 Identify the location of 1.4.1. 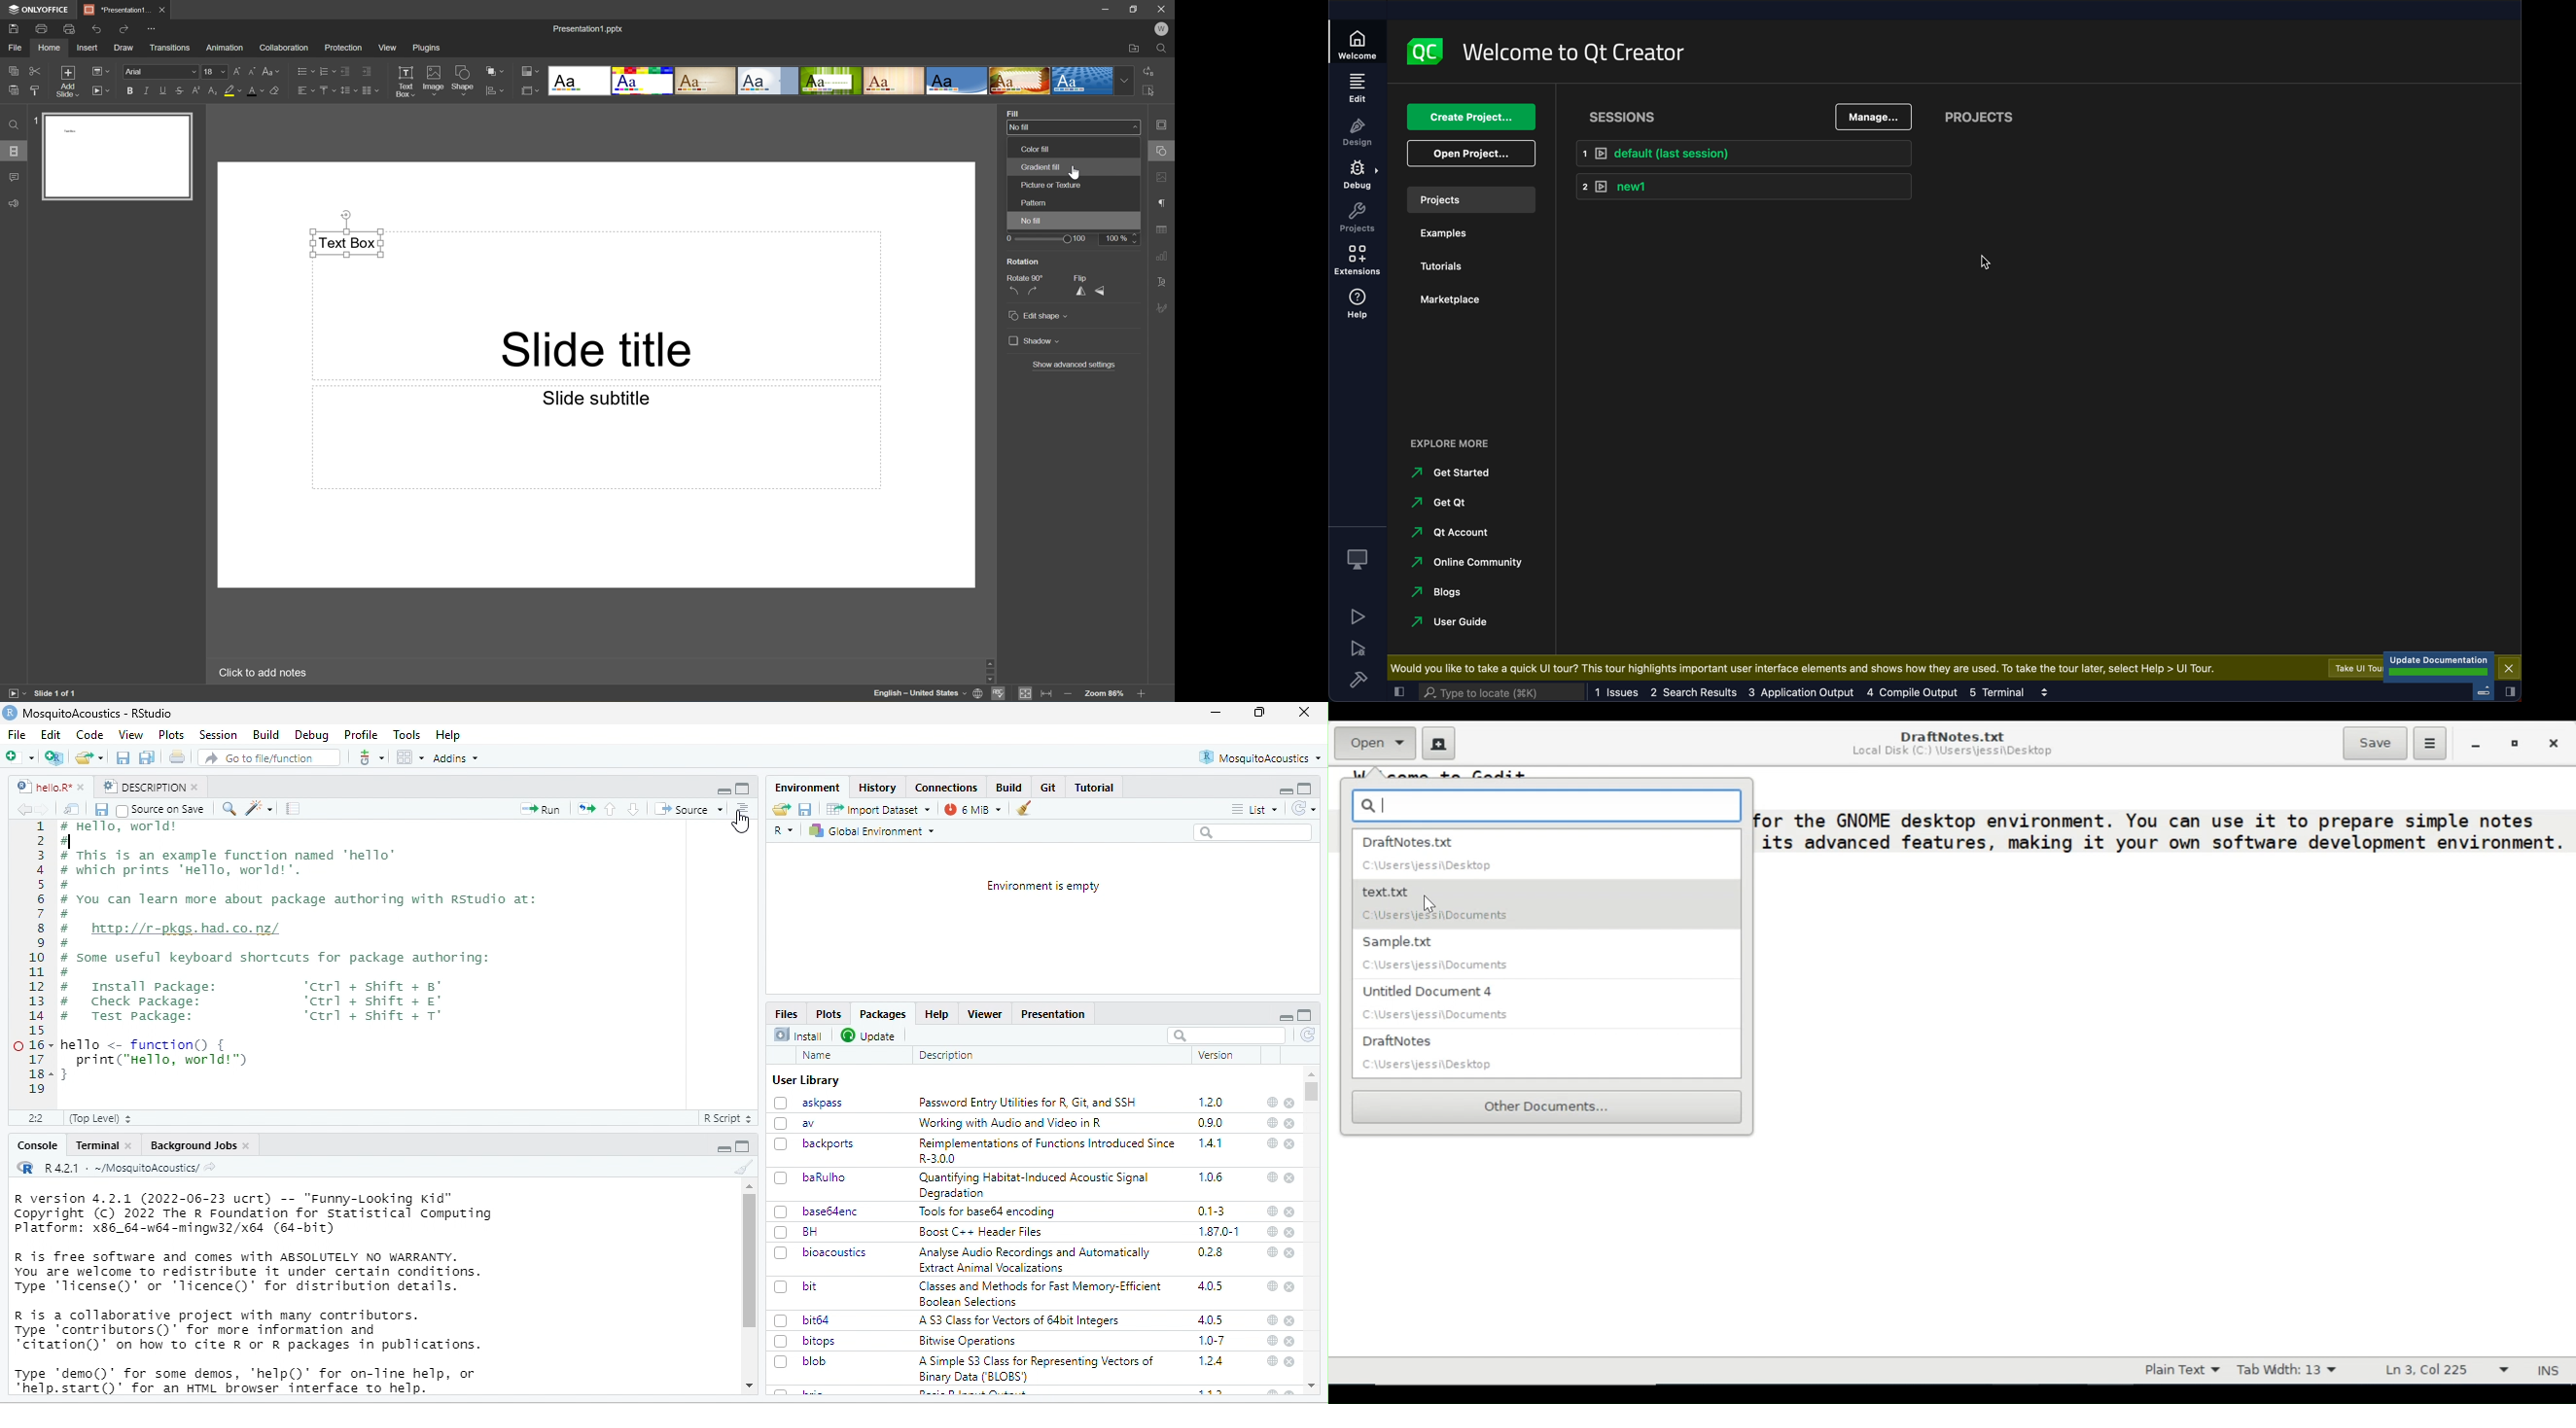
(1212, 1143).